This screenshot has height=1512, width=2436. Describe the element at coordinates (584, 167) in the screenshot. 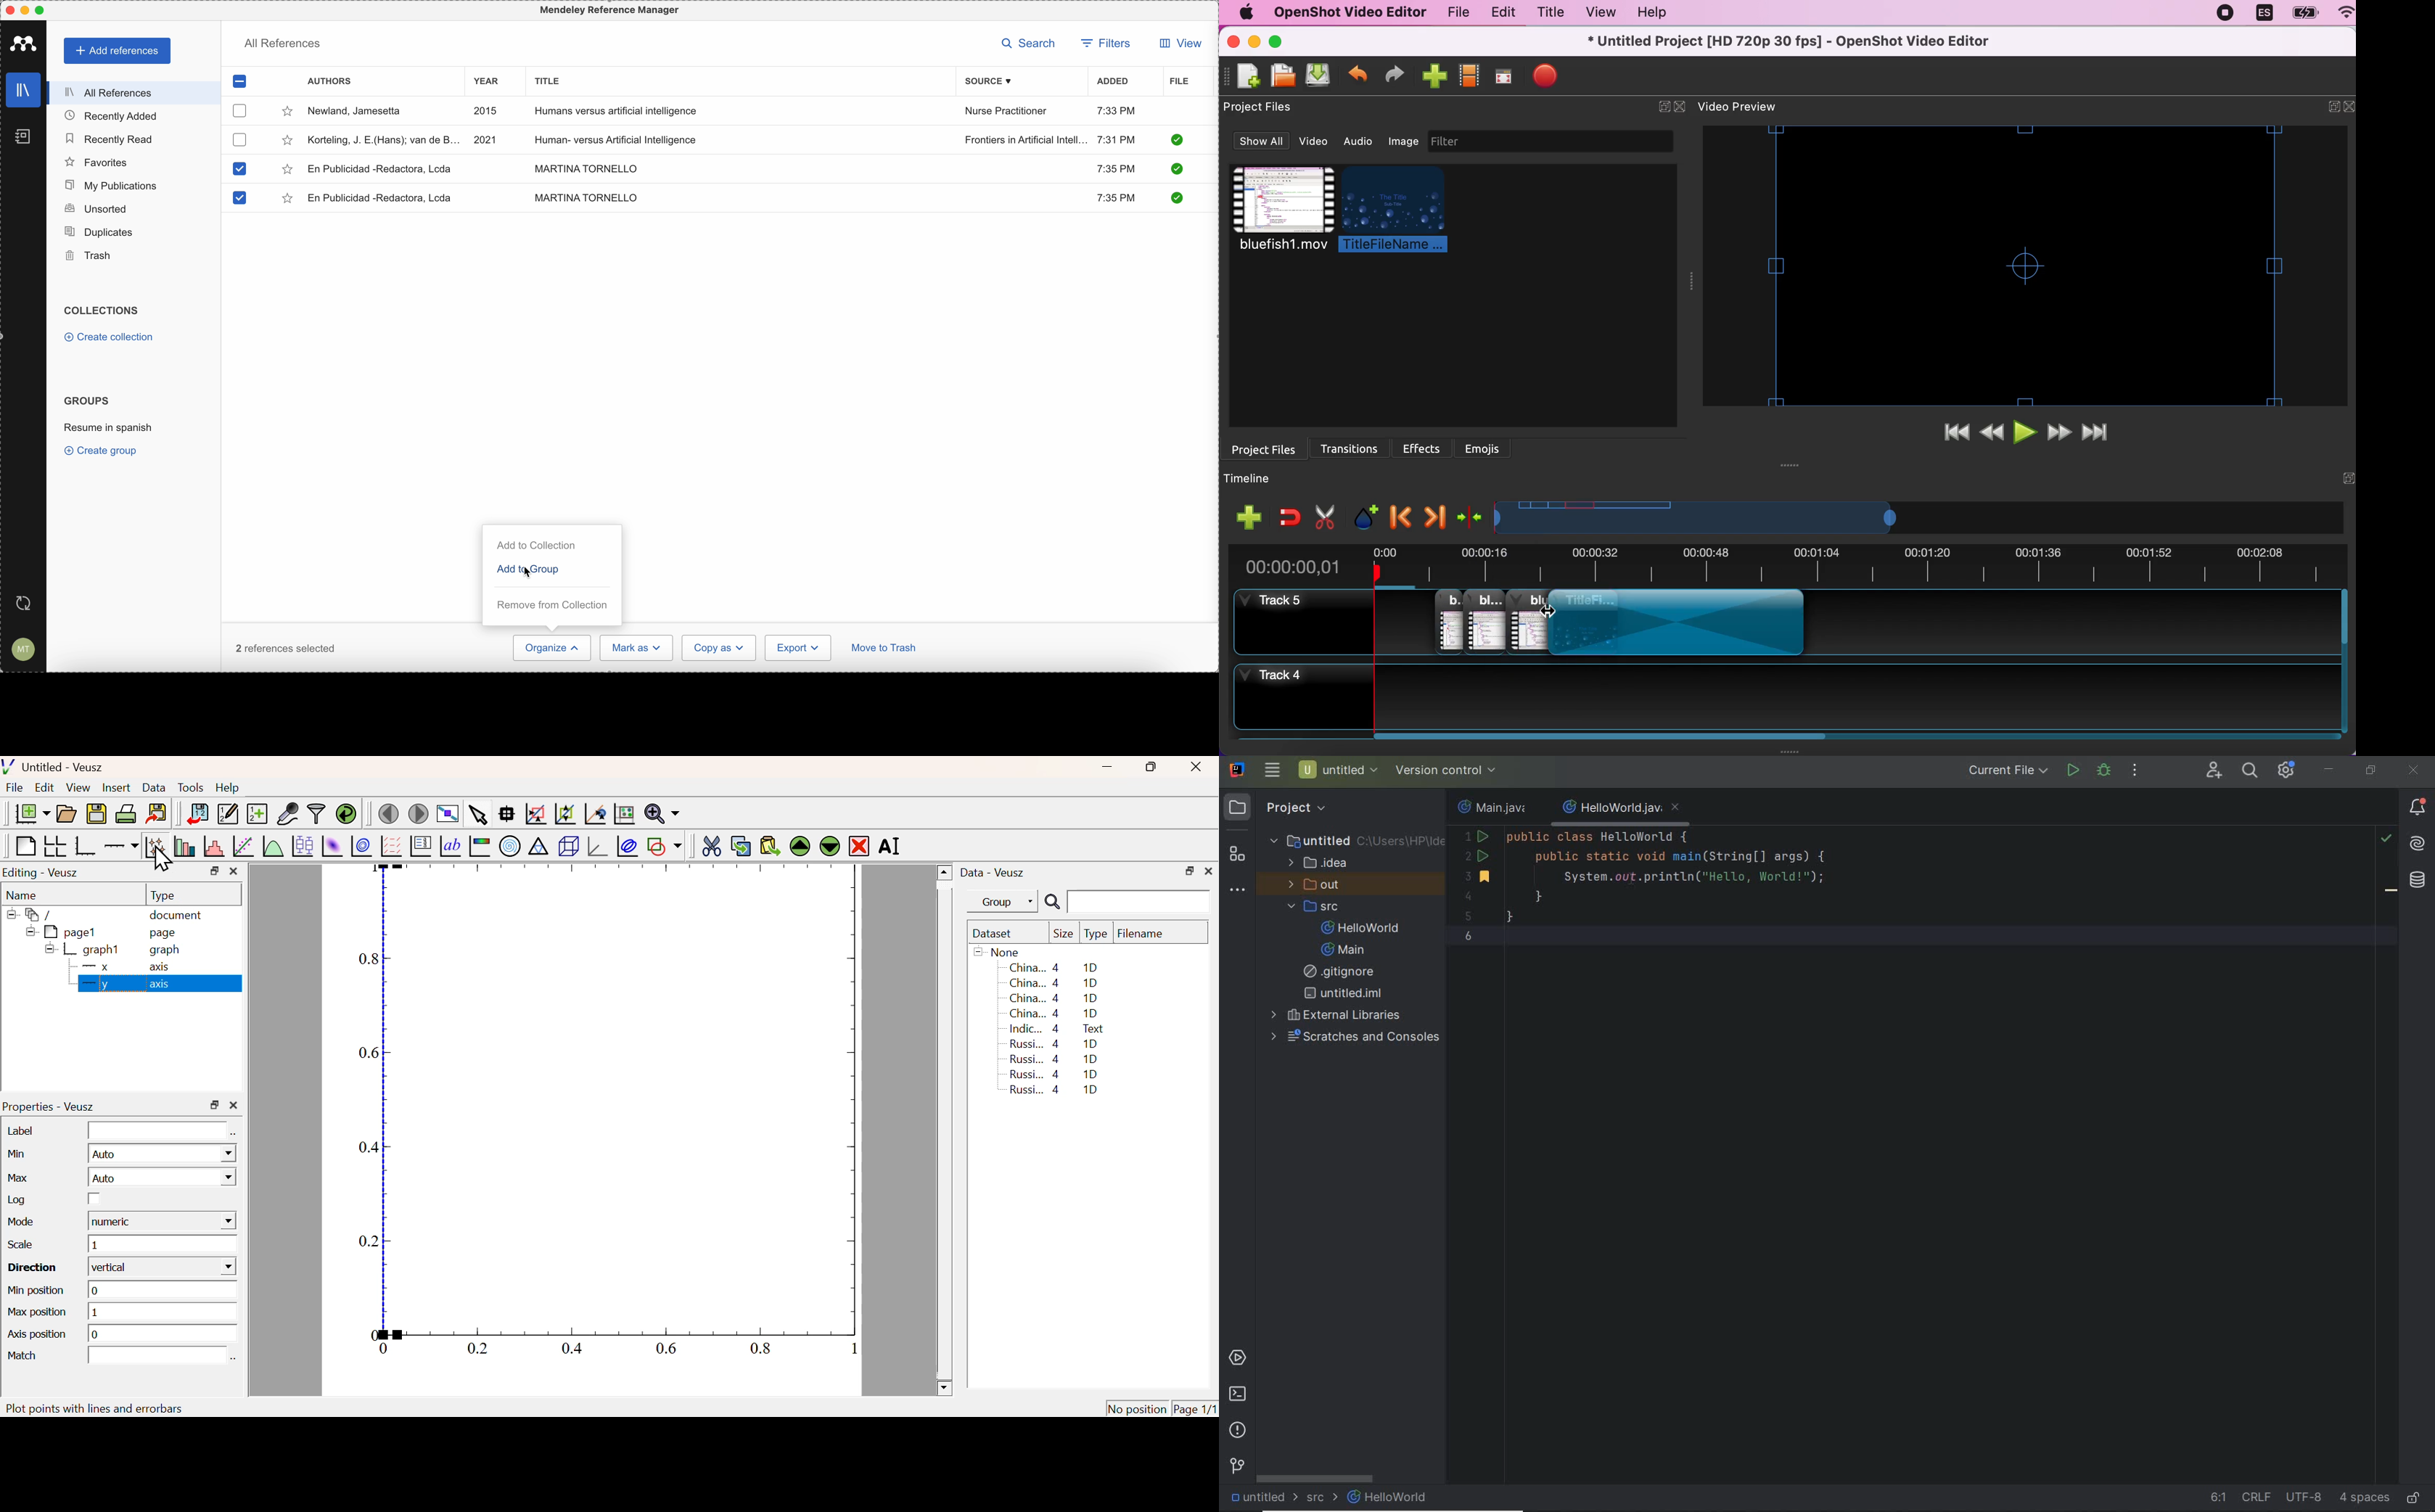

I see `MARTINA TORNELLO` at that location.